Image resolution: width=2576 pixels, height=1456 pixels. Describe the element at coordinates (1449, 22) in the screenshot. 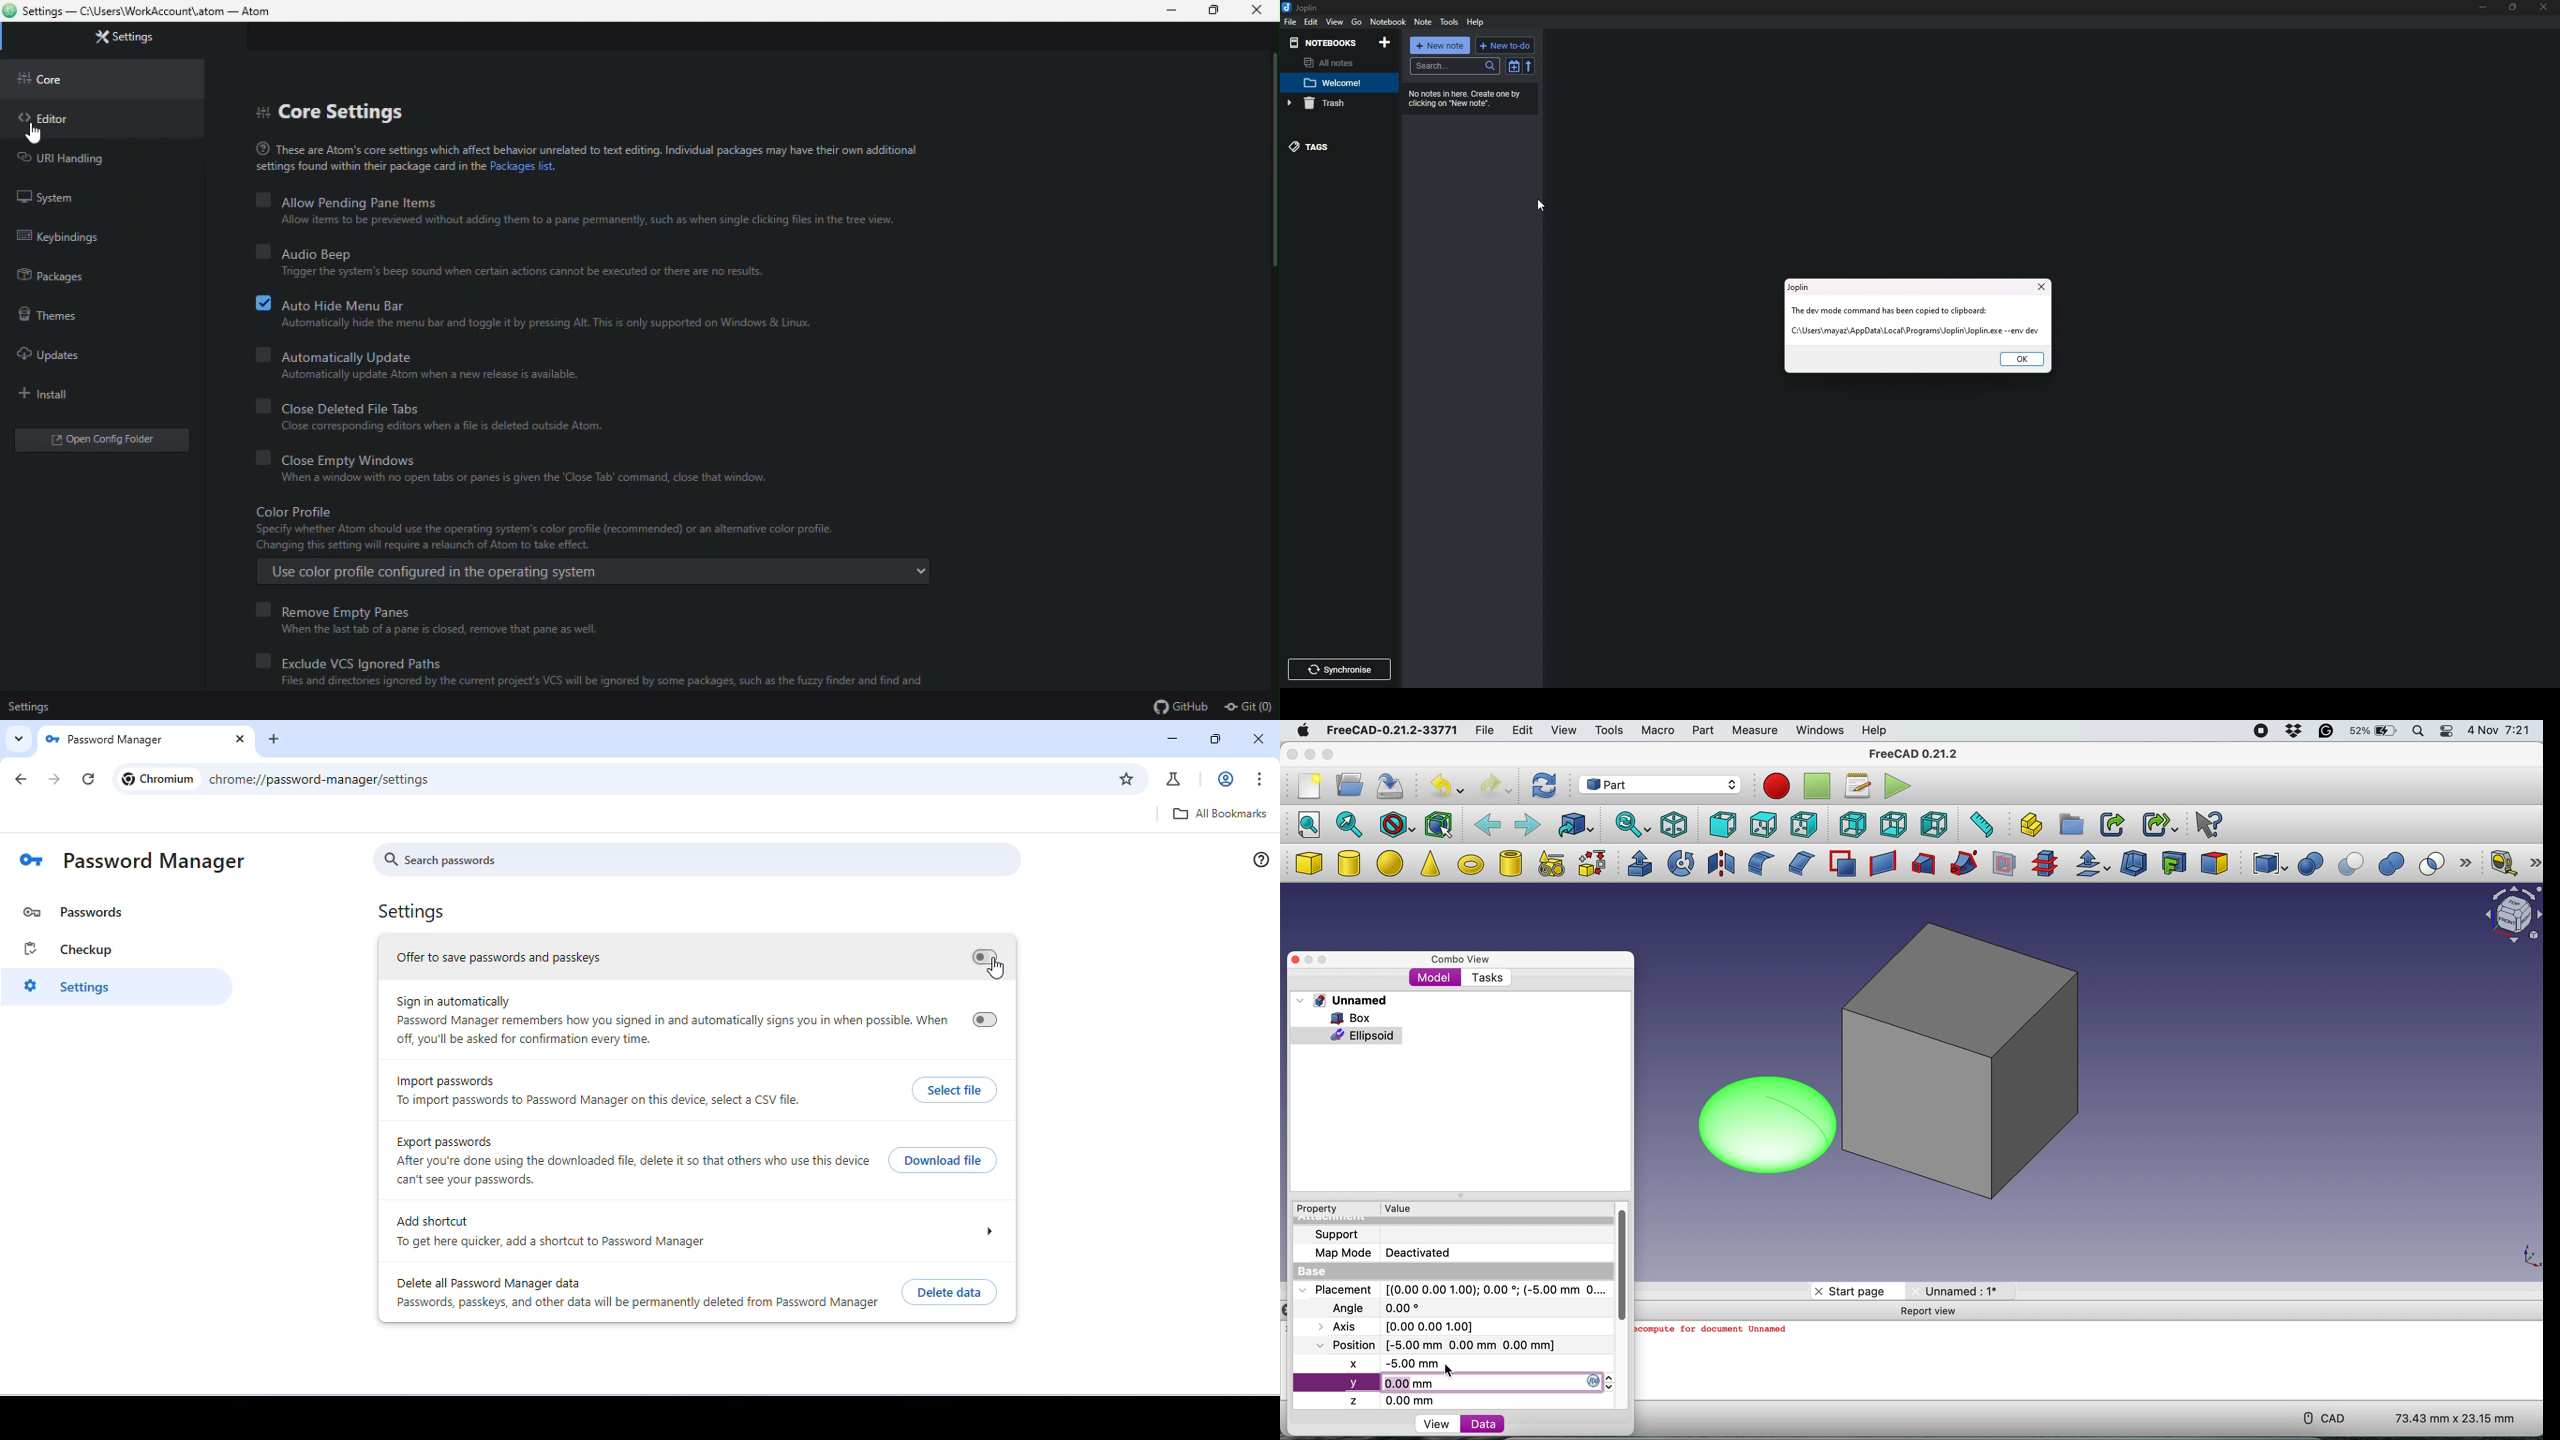

I see `tools` at that location.